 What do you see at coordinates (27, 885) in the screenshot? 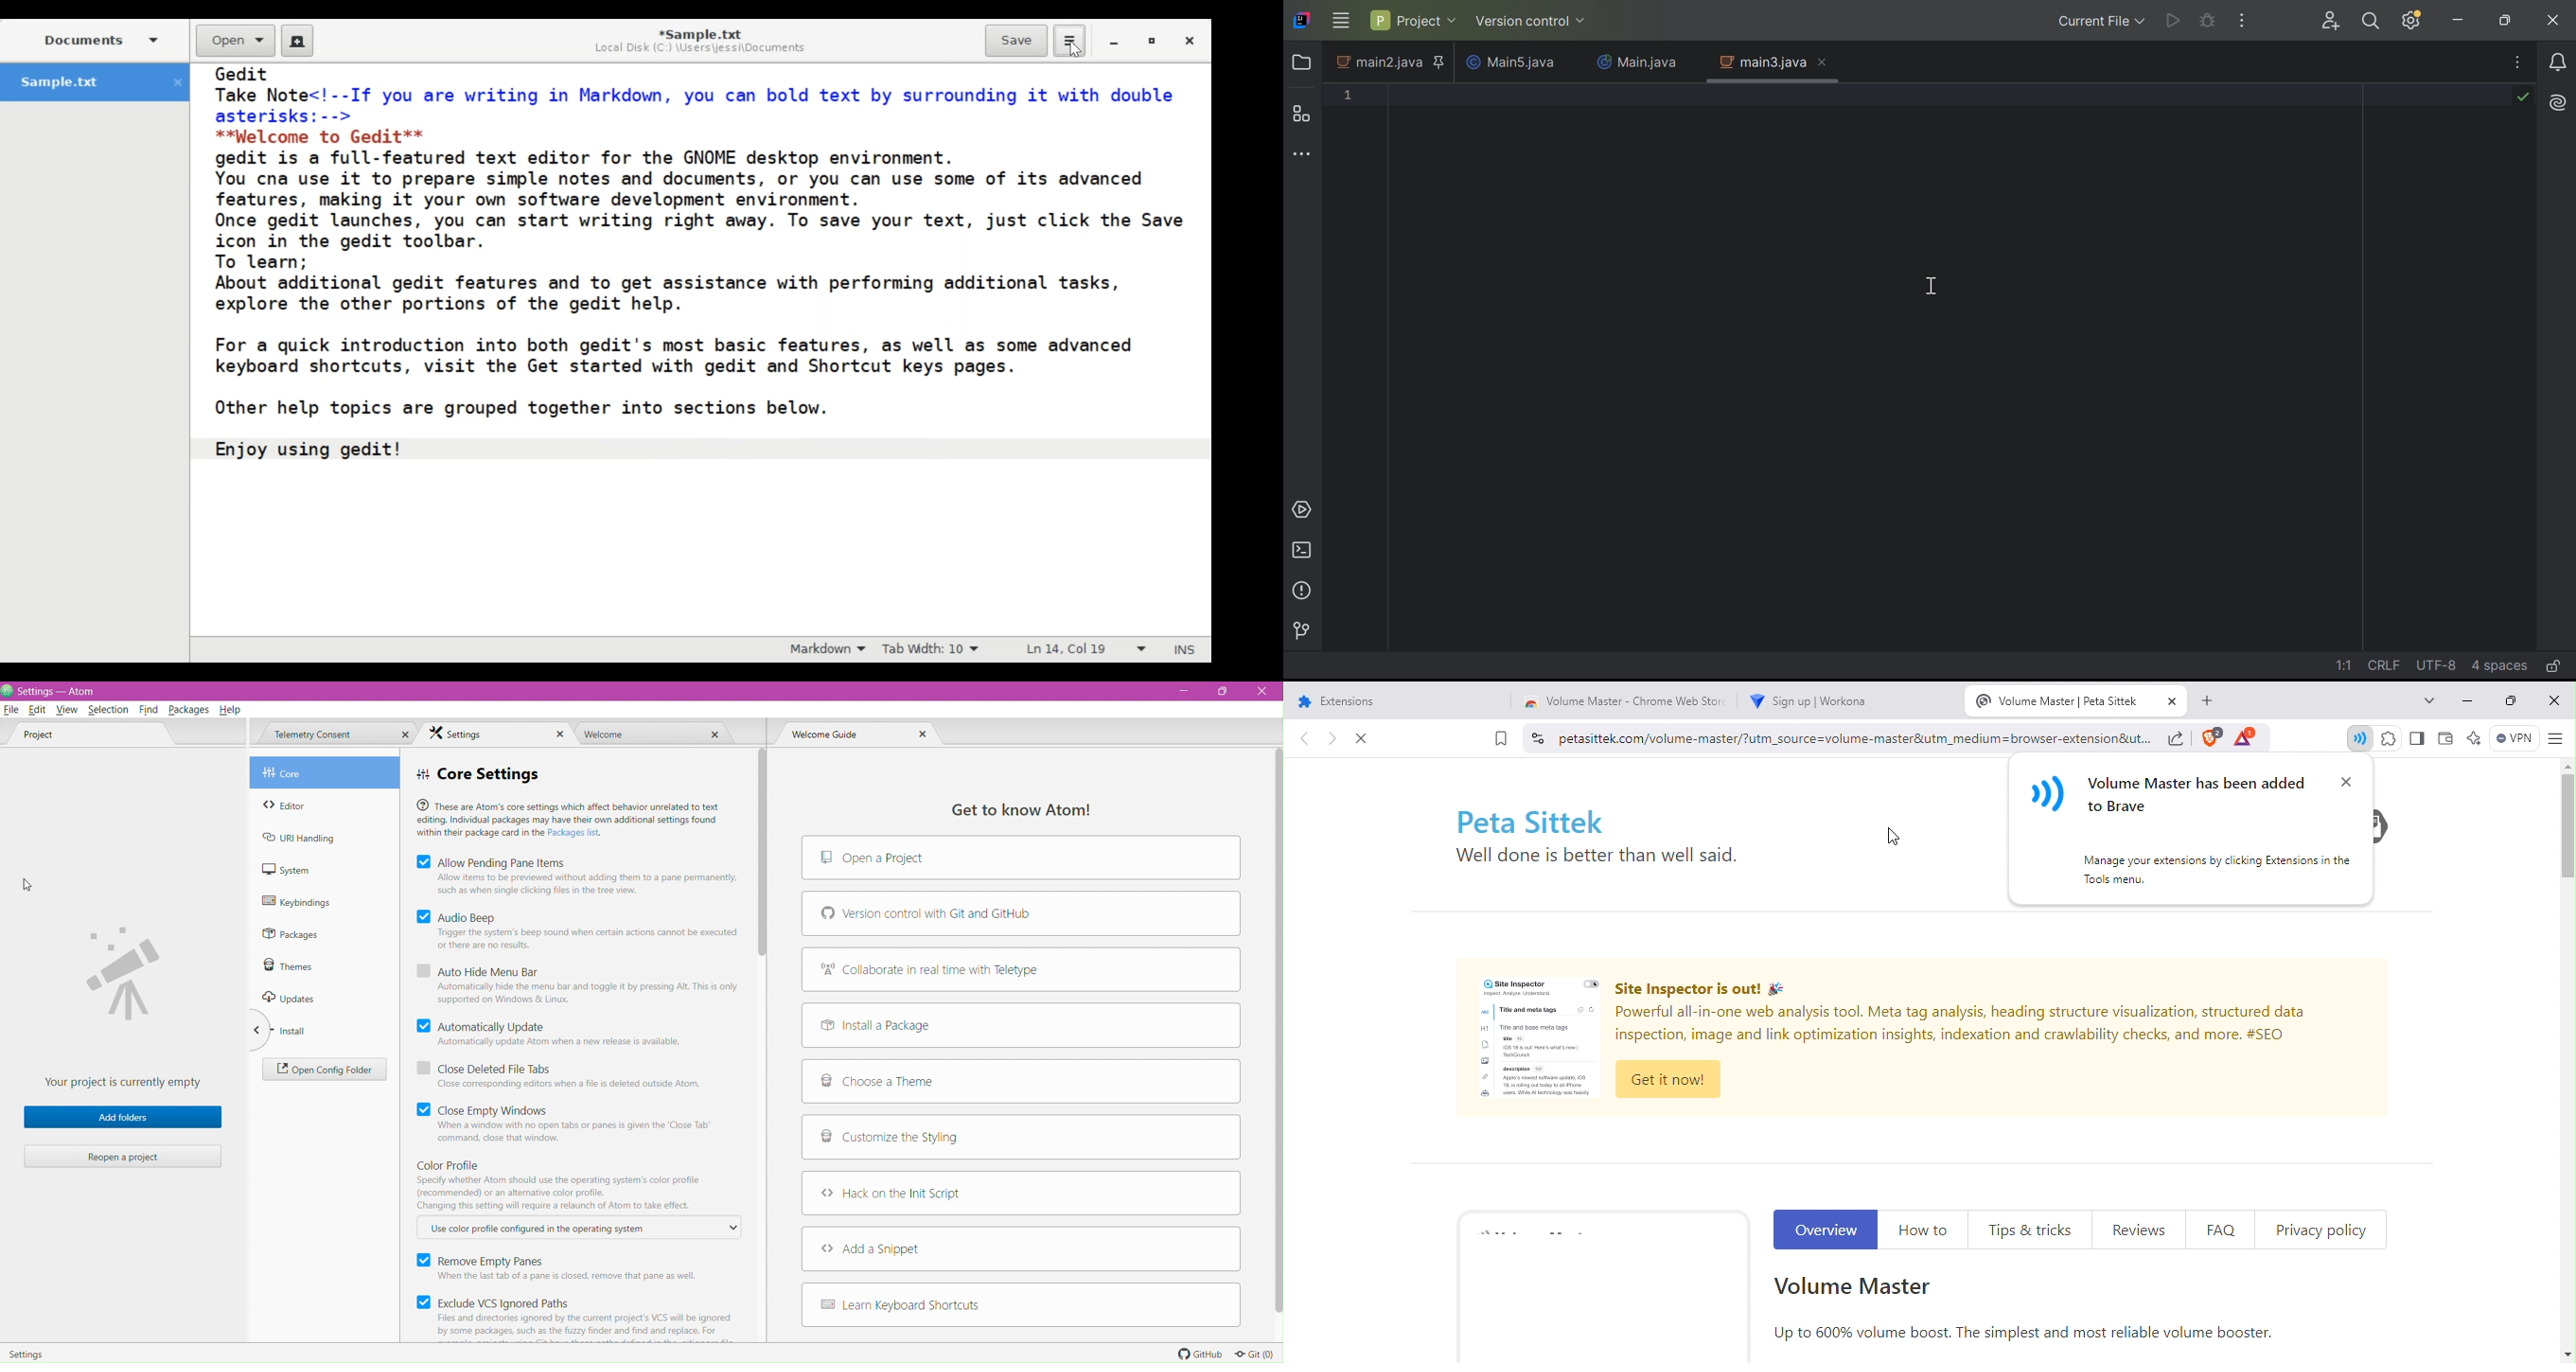
I see `cursor` at bounding box center [27, 885].